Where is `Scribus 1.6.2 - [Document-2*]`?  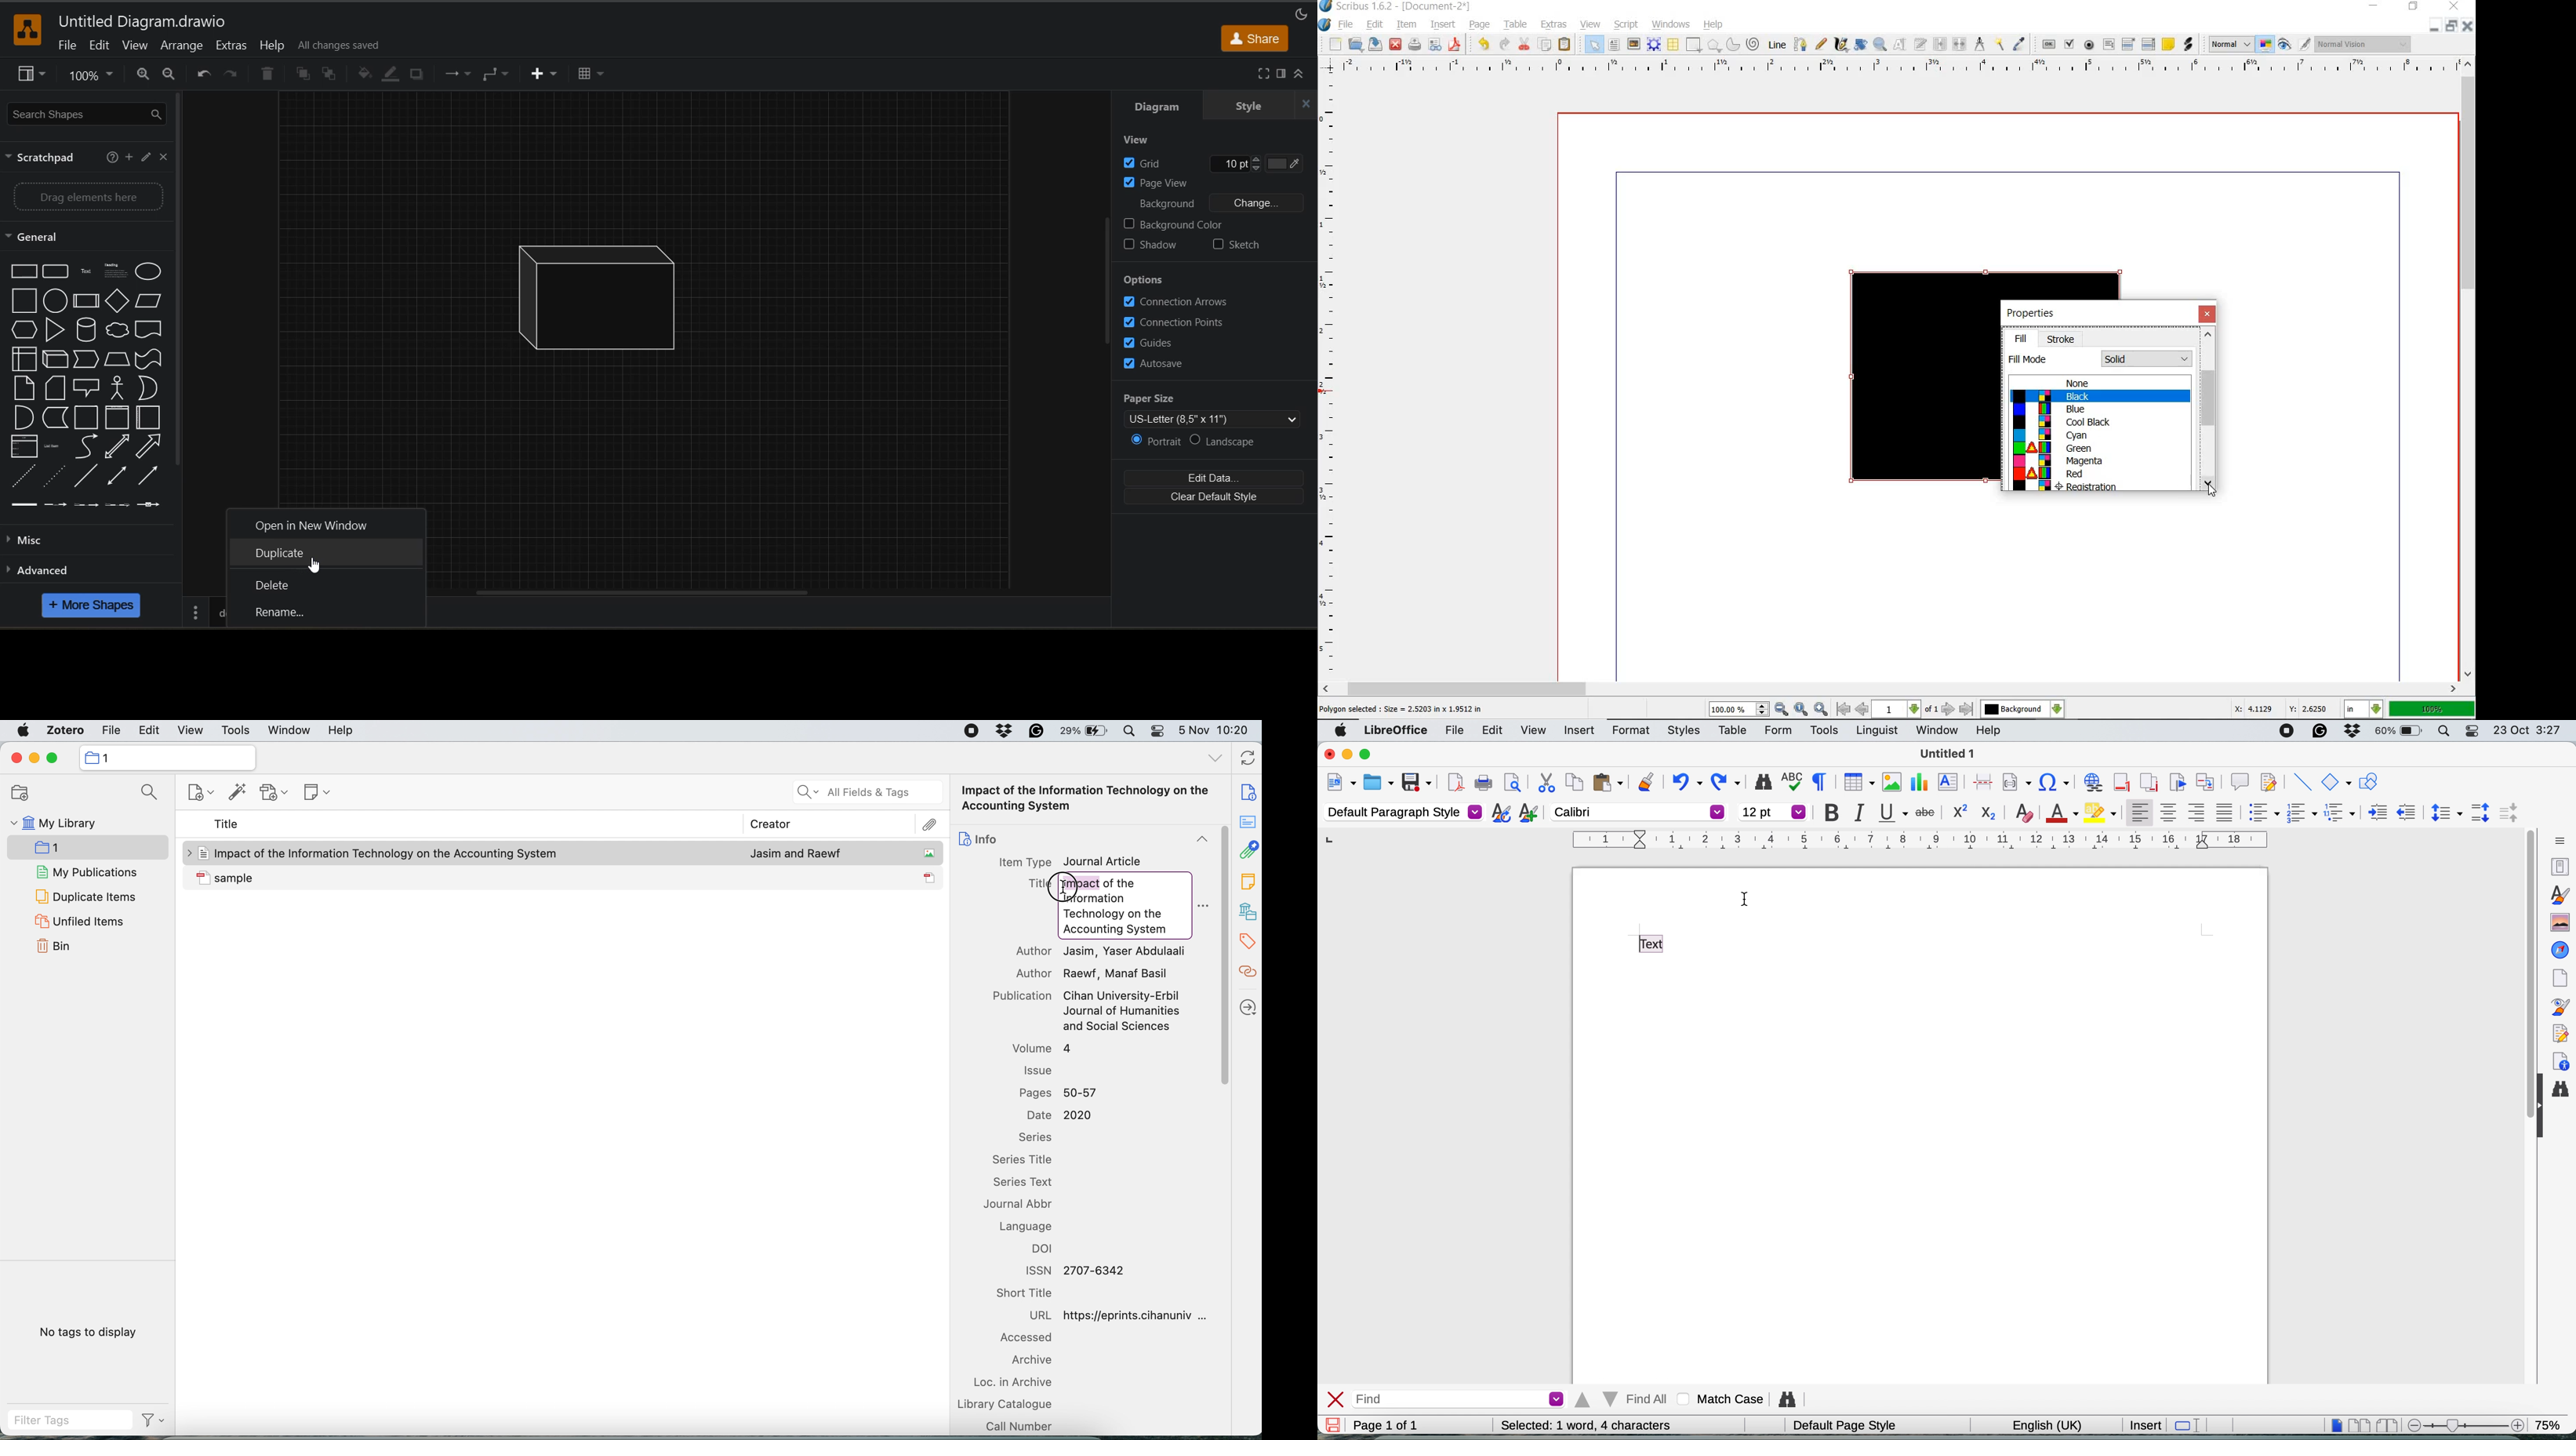
Scribus 1.6.2 - [Document-2*] is located at coordinates (1397, 7).